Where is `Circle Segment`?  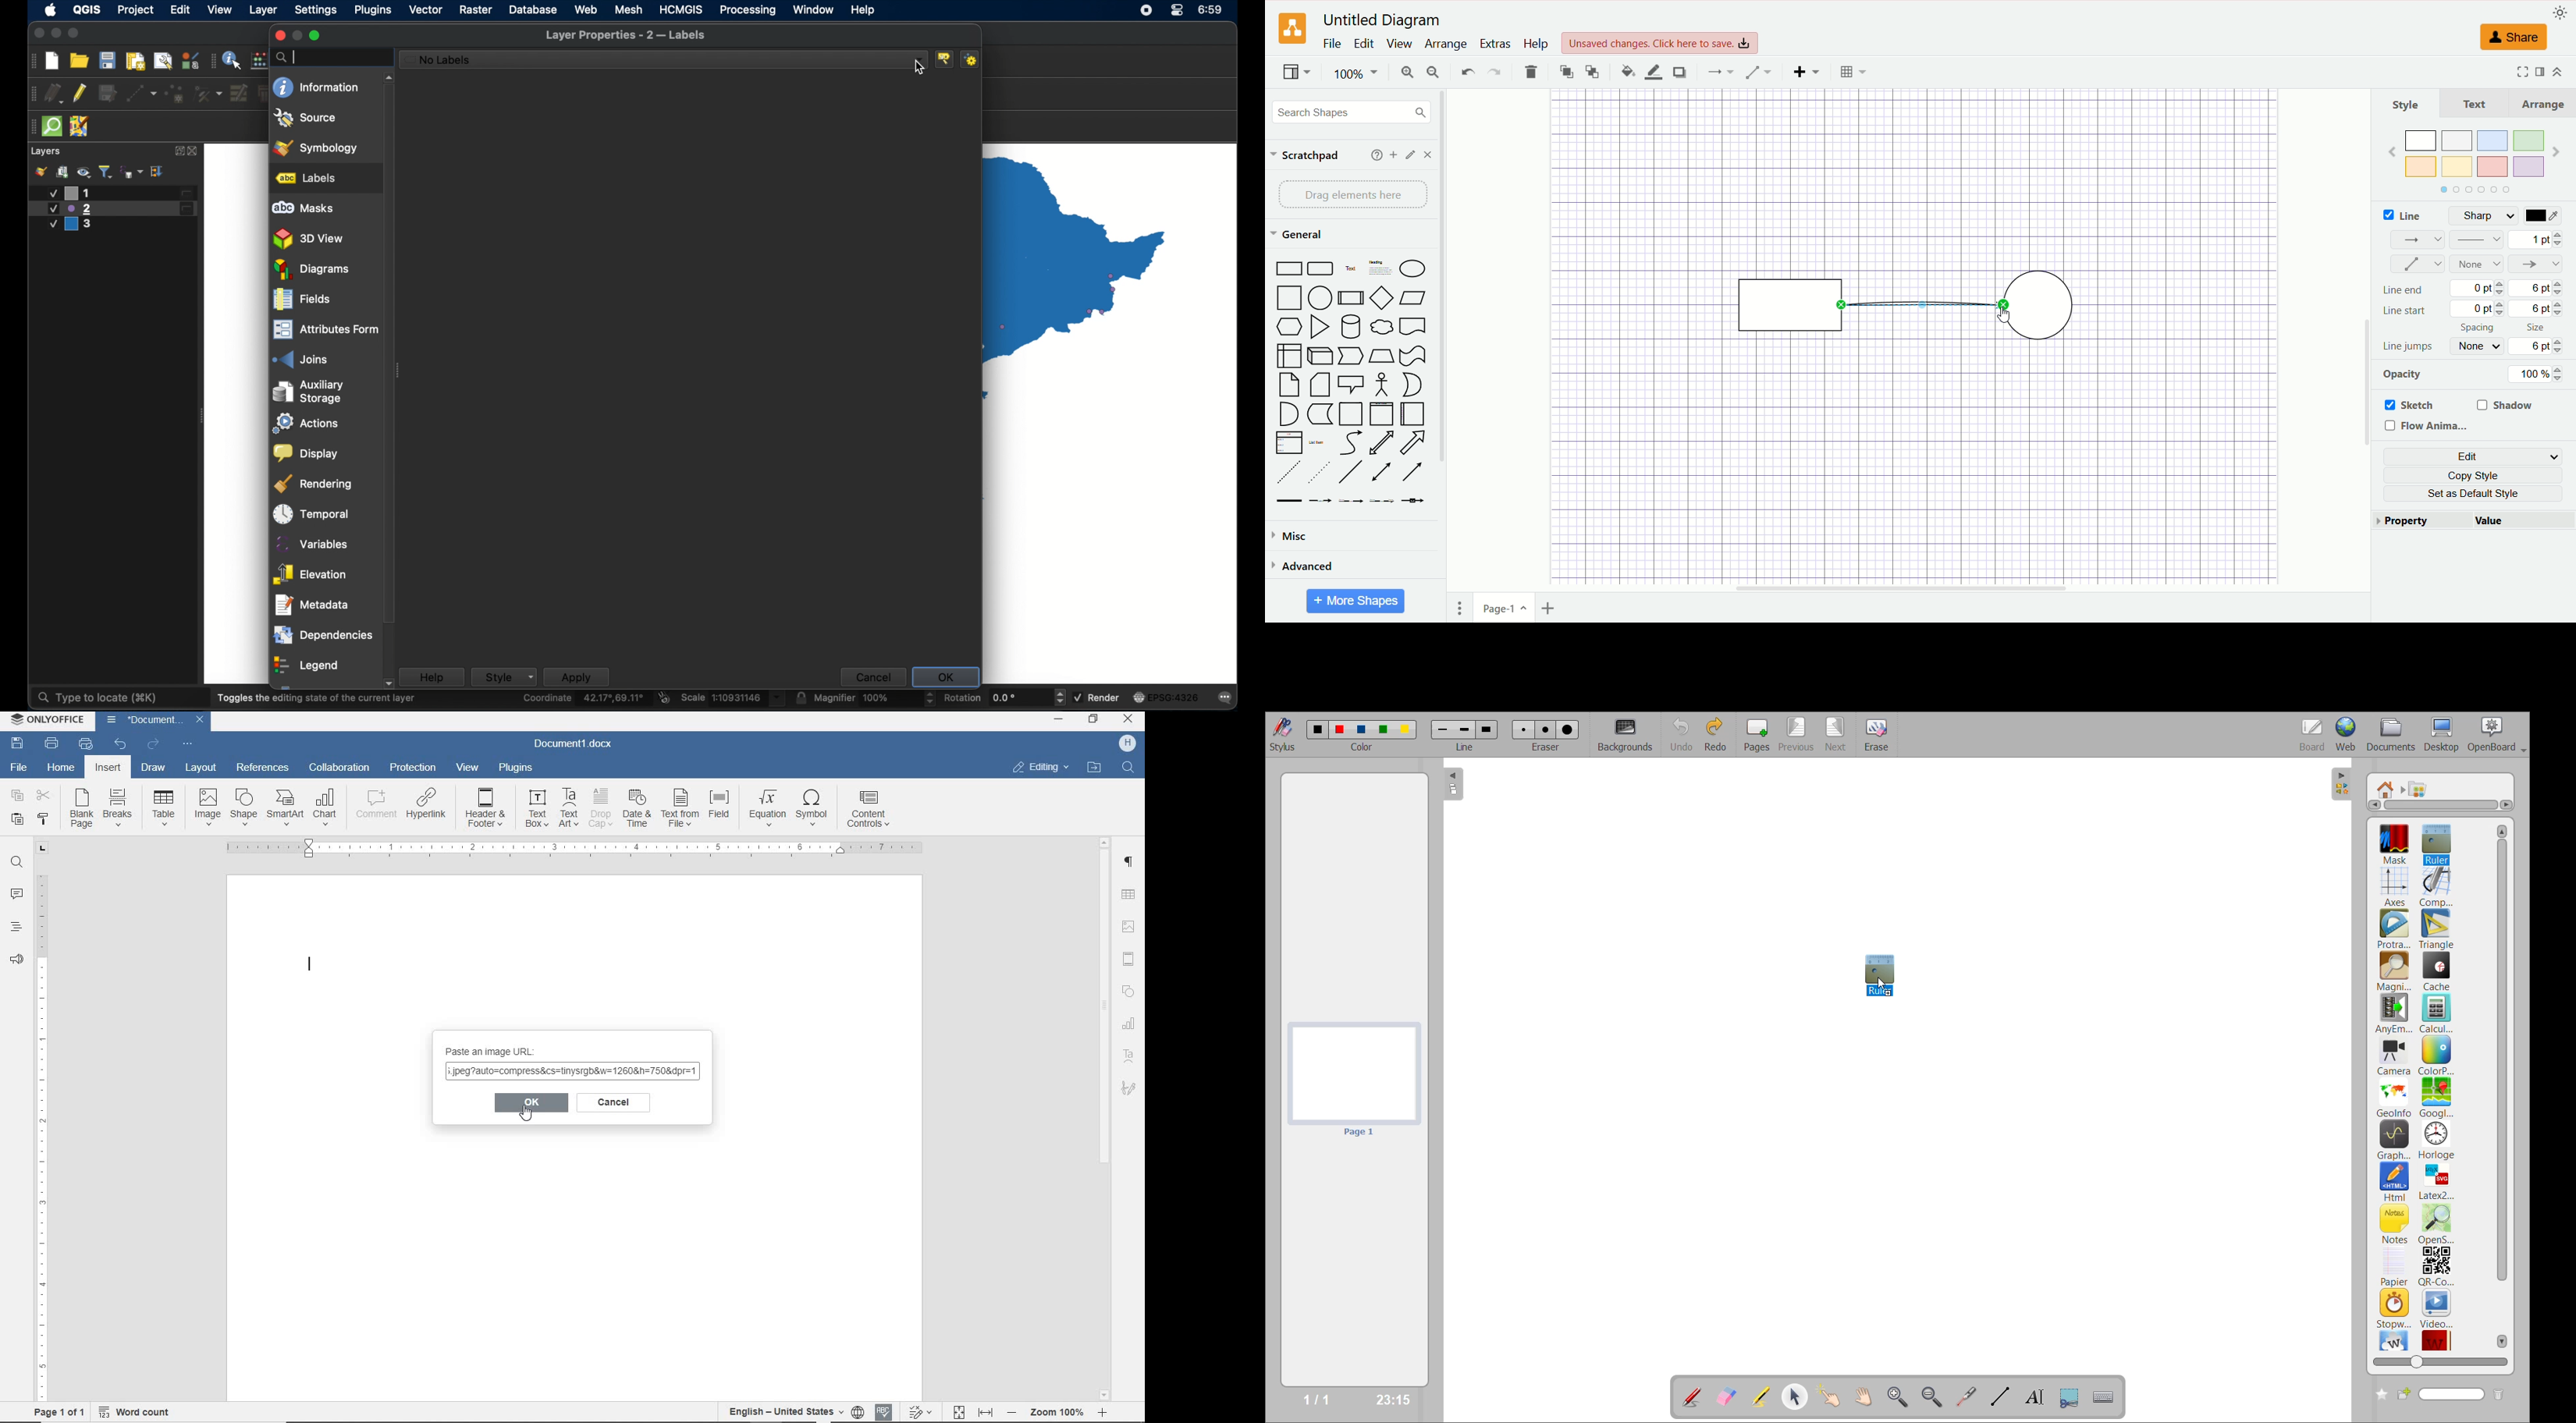
Circle Segment is located at coordinates (1412, 385).